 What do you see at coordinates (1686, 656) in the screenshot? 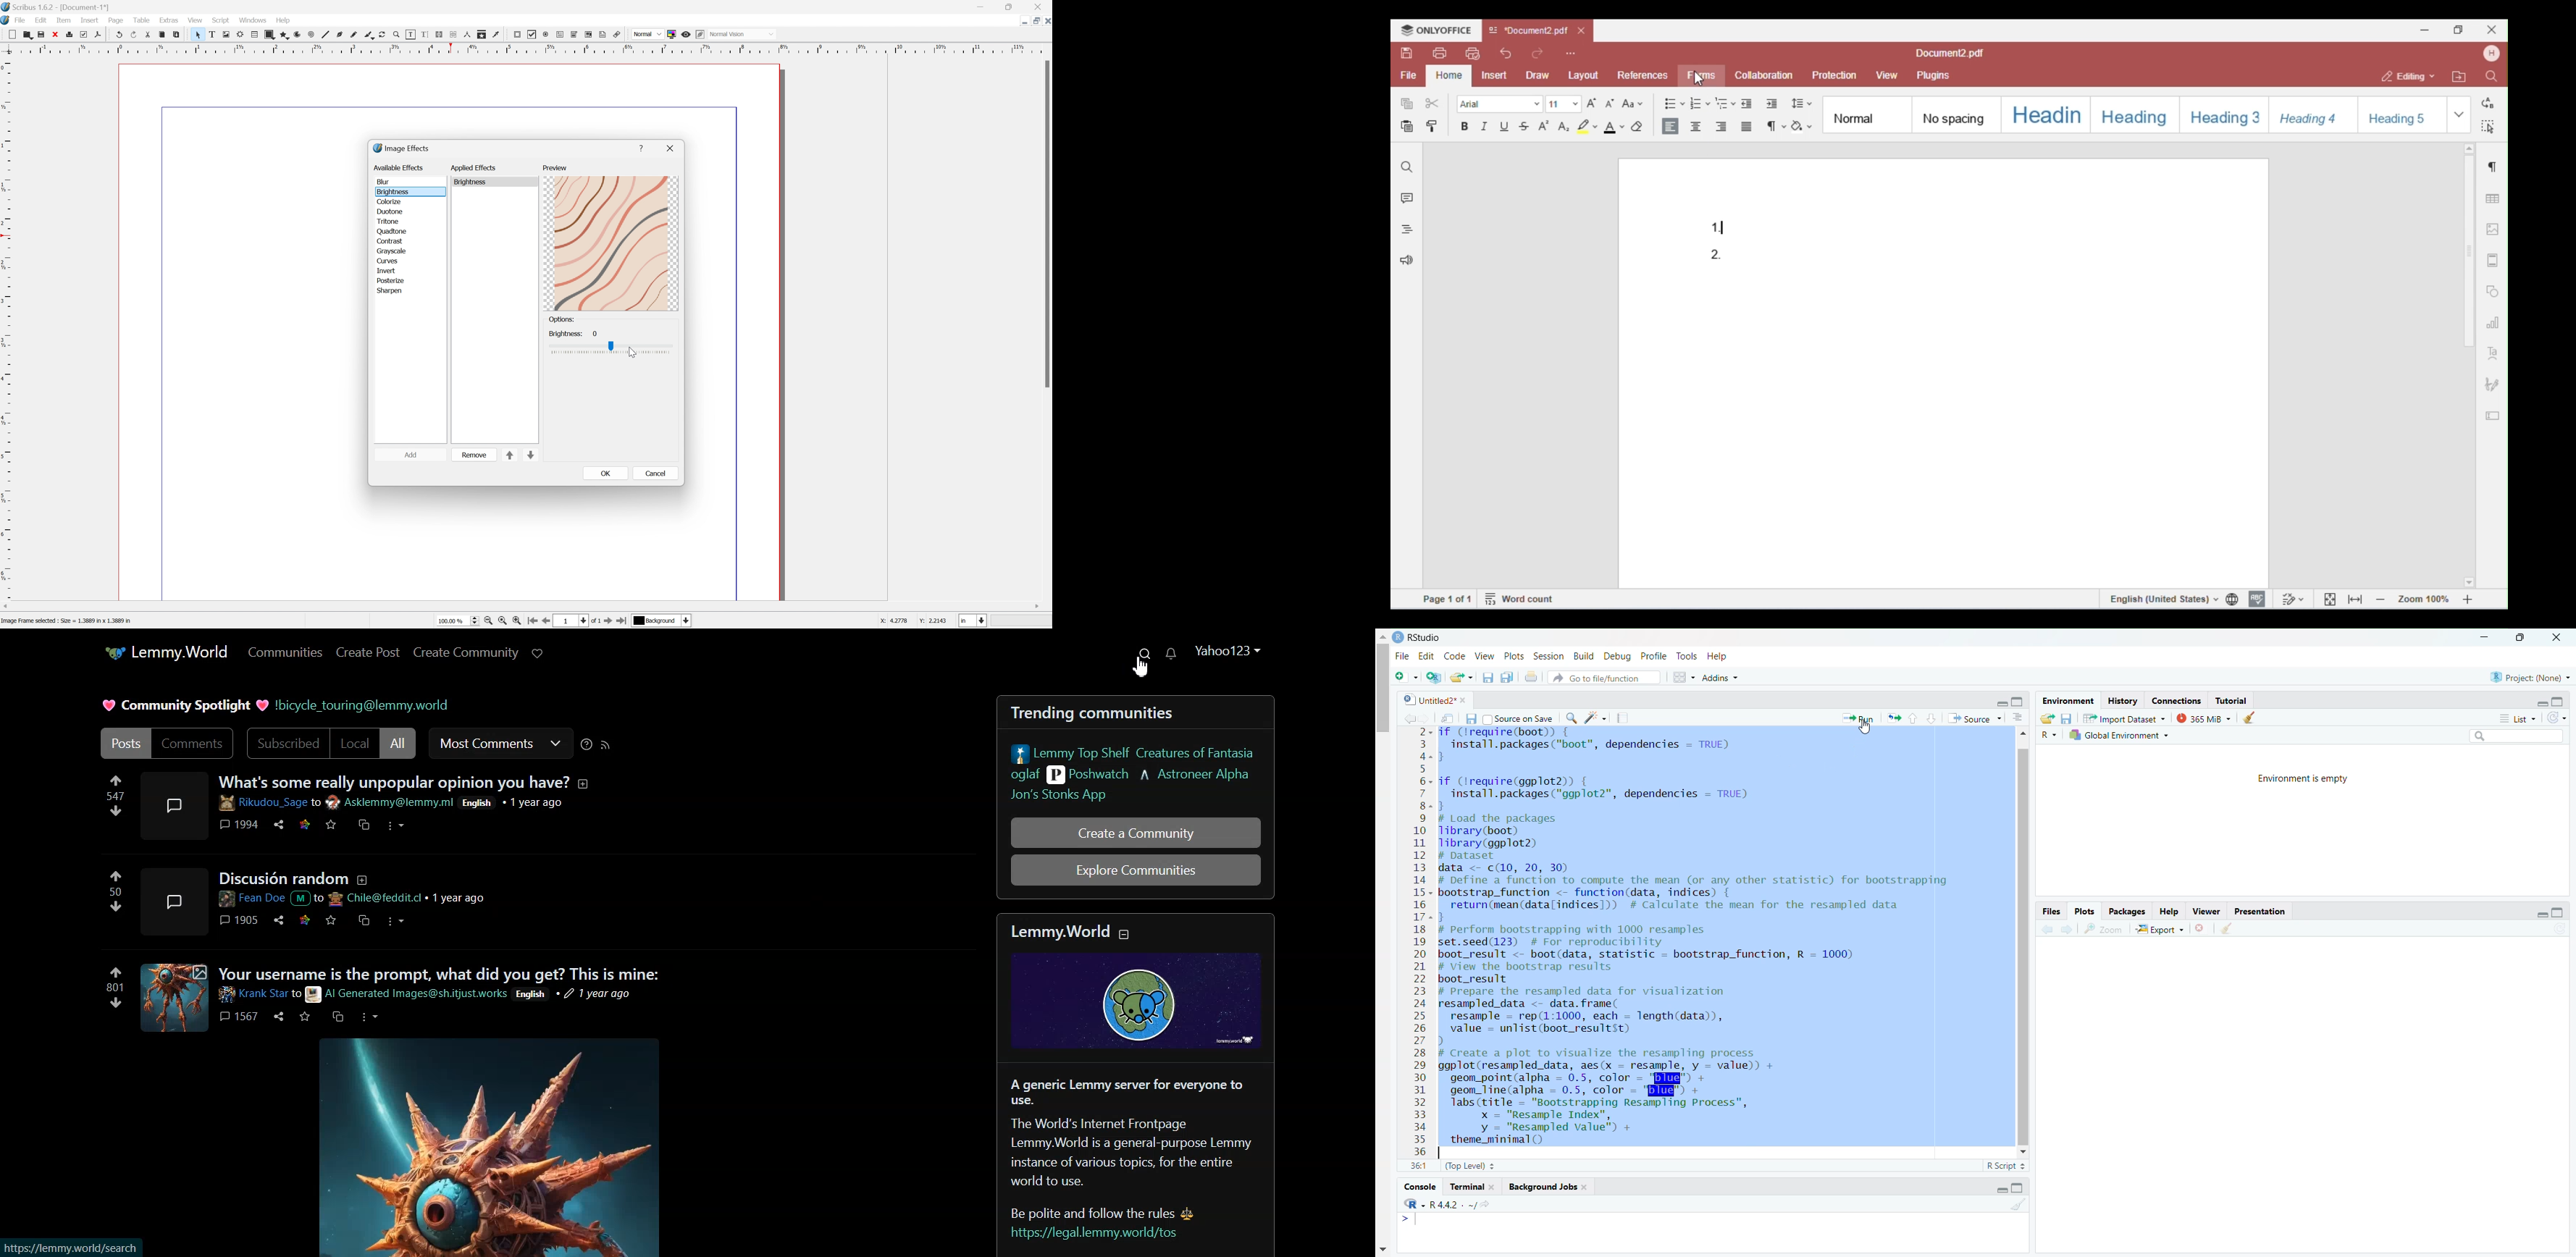
I see ` Tools` at bounding box center [1686, 656].